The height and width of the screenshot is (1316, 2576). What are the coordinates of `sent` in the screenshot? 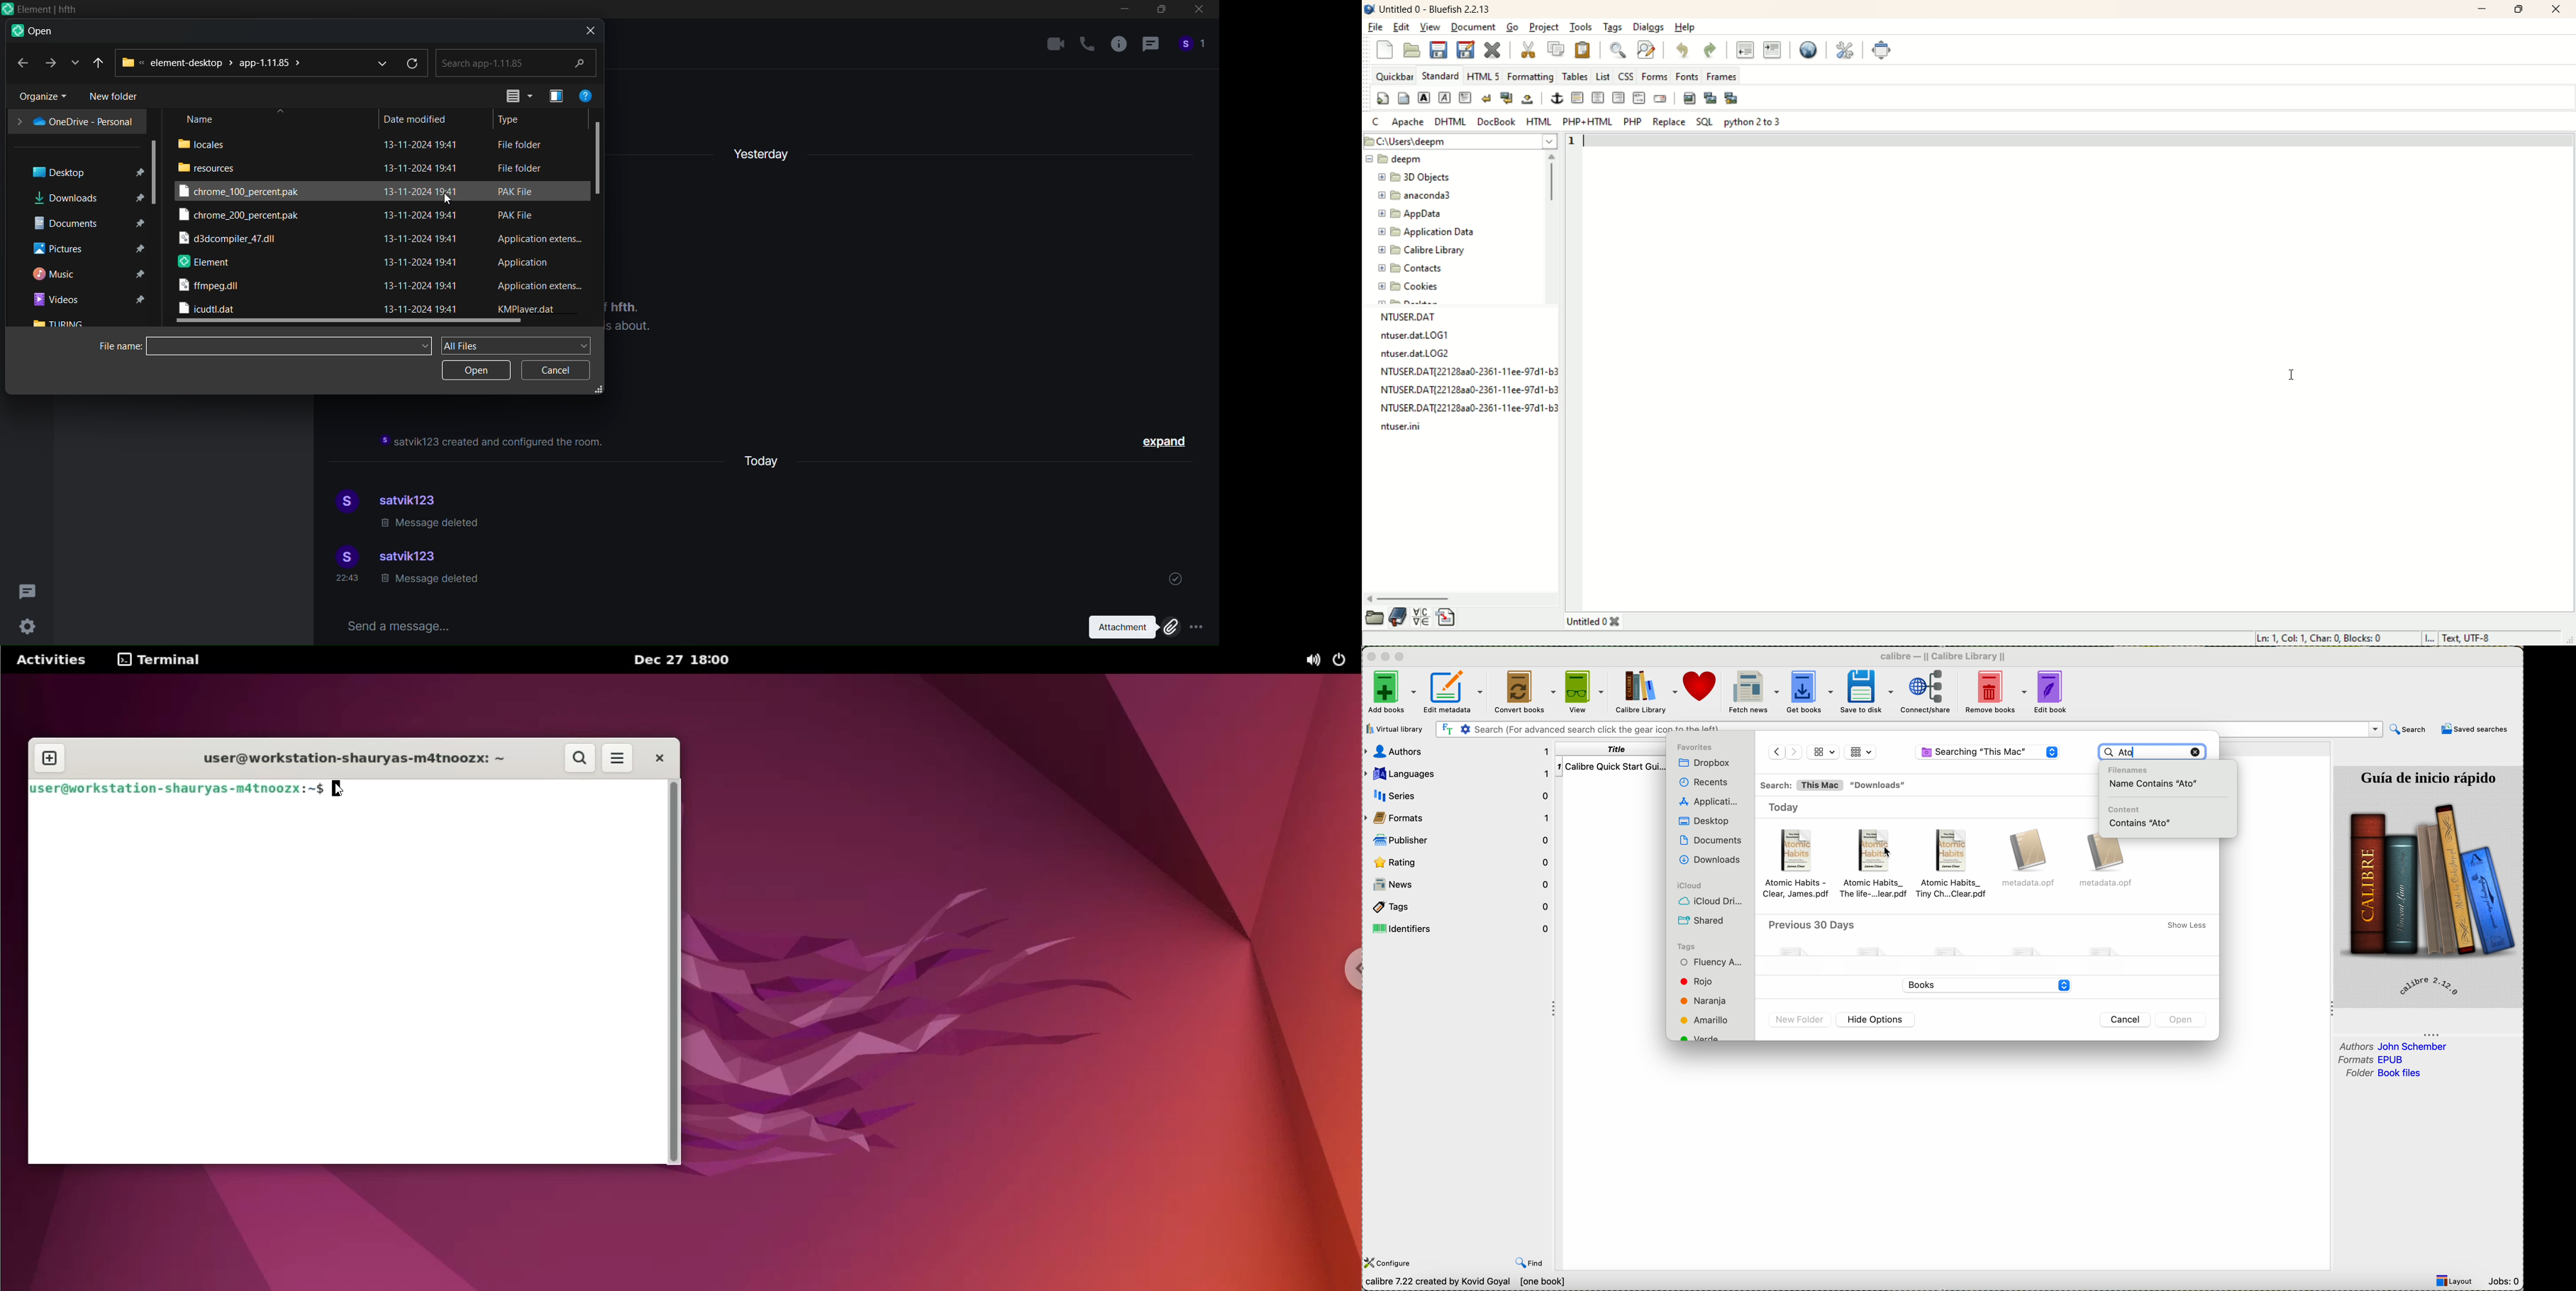 It's located at (1176, 577).